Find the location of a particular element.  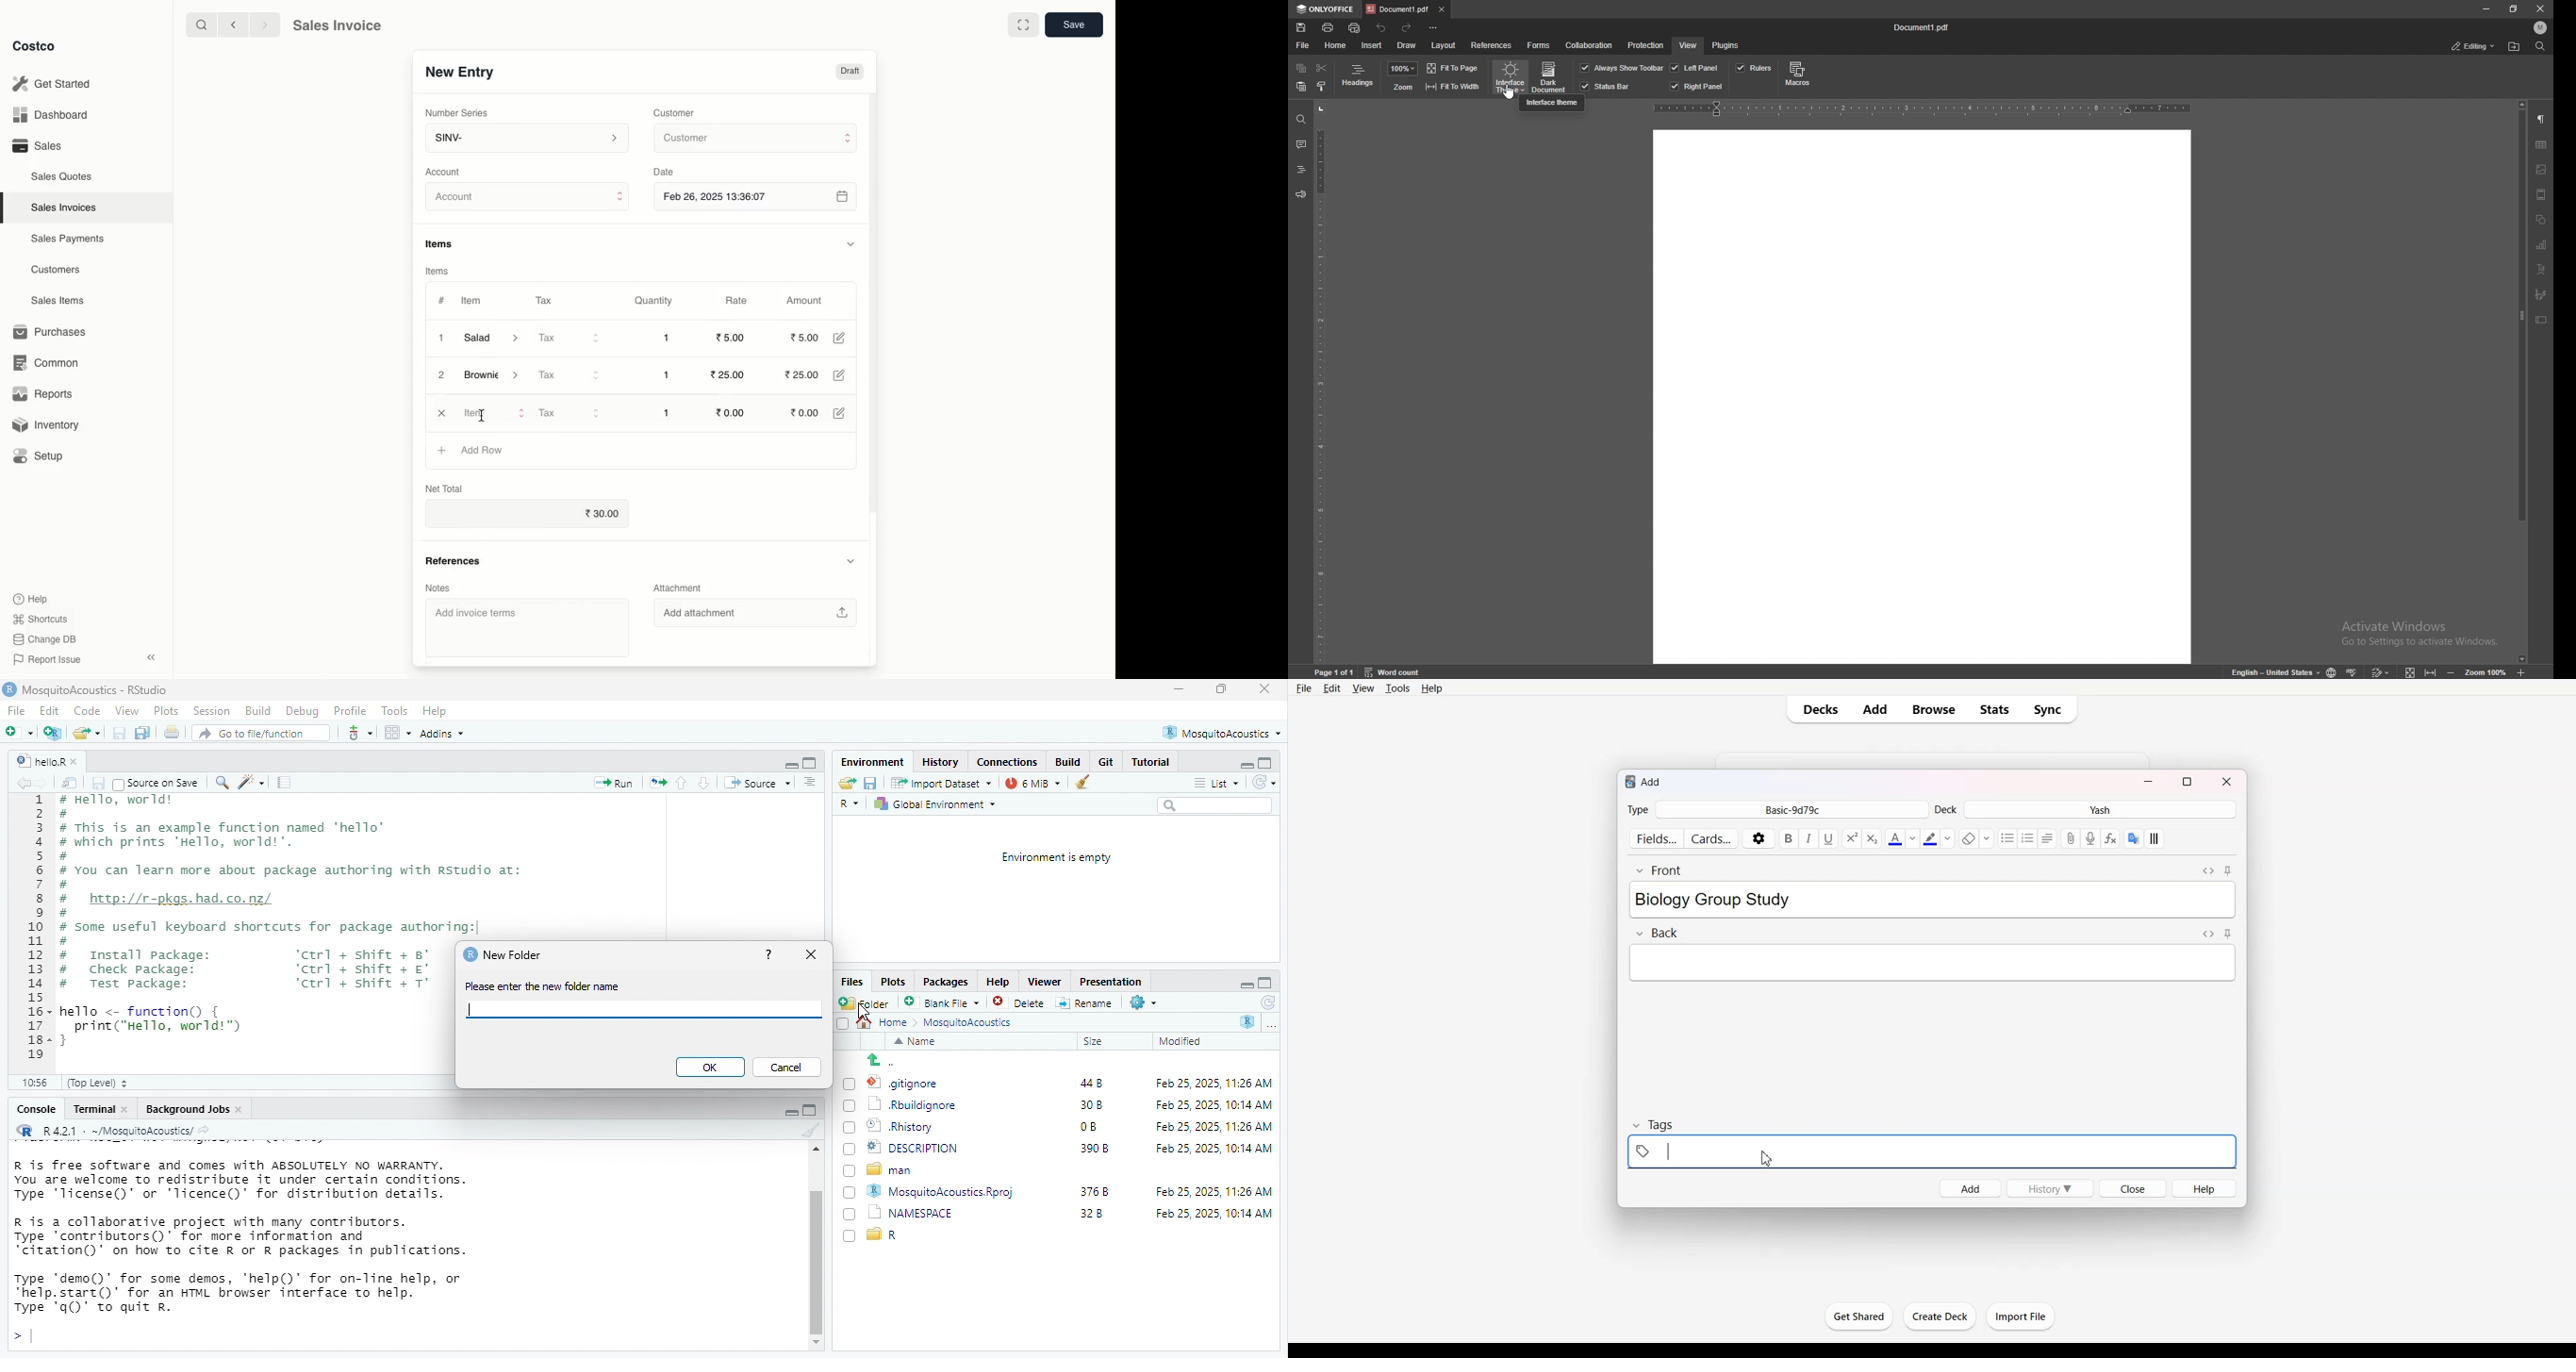

new file is located at coordinates (22, 732).